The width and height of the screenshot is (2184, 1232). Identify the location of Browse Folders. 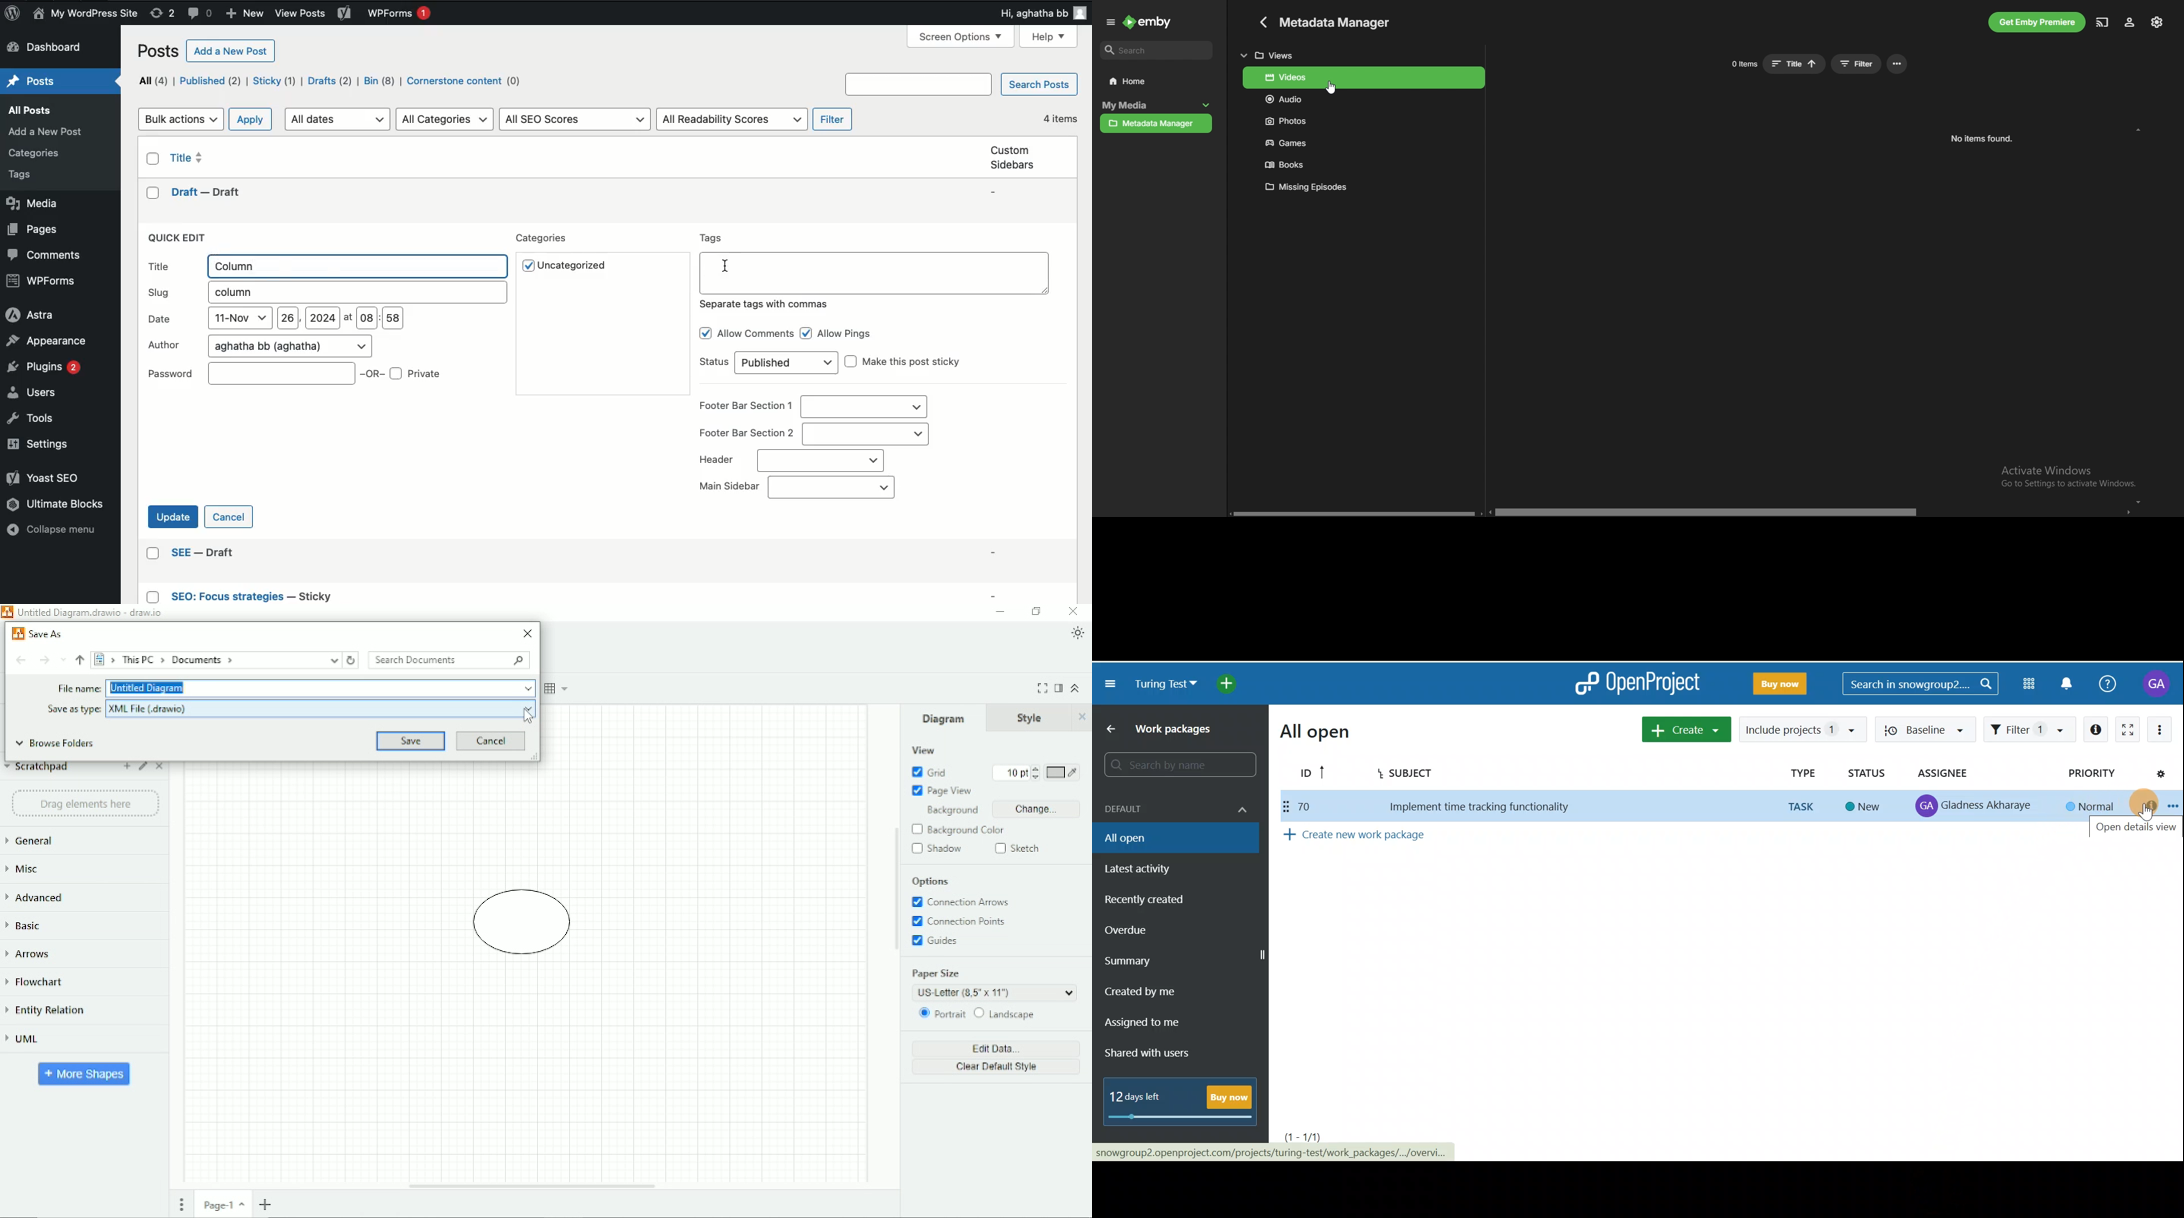
(53, 742).